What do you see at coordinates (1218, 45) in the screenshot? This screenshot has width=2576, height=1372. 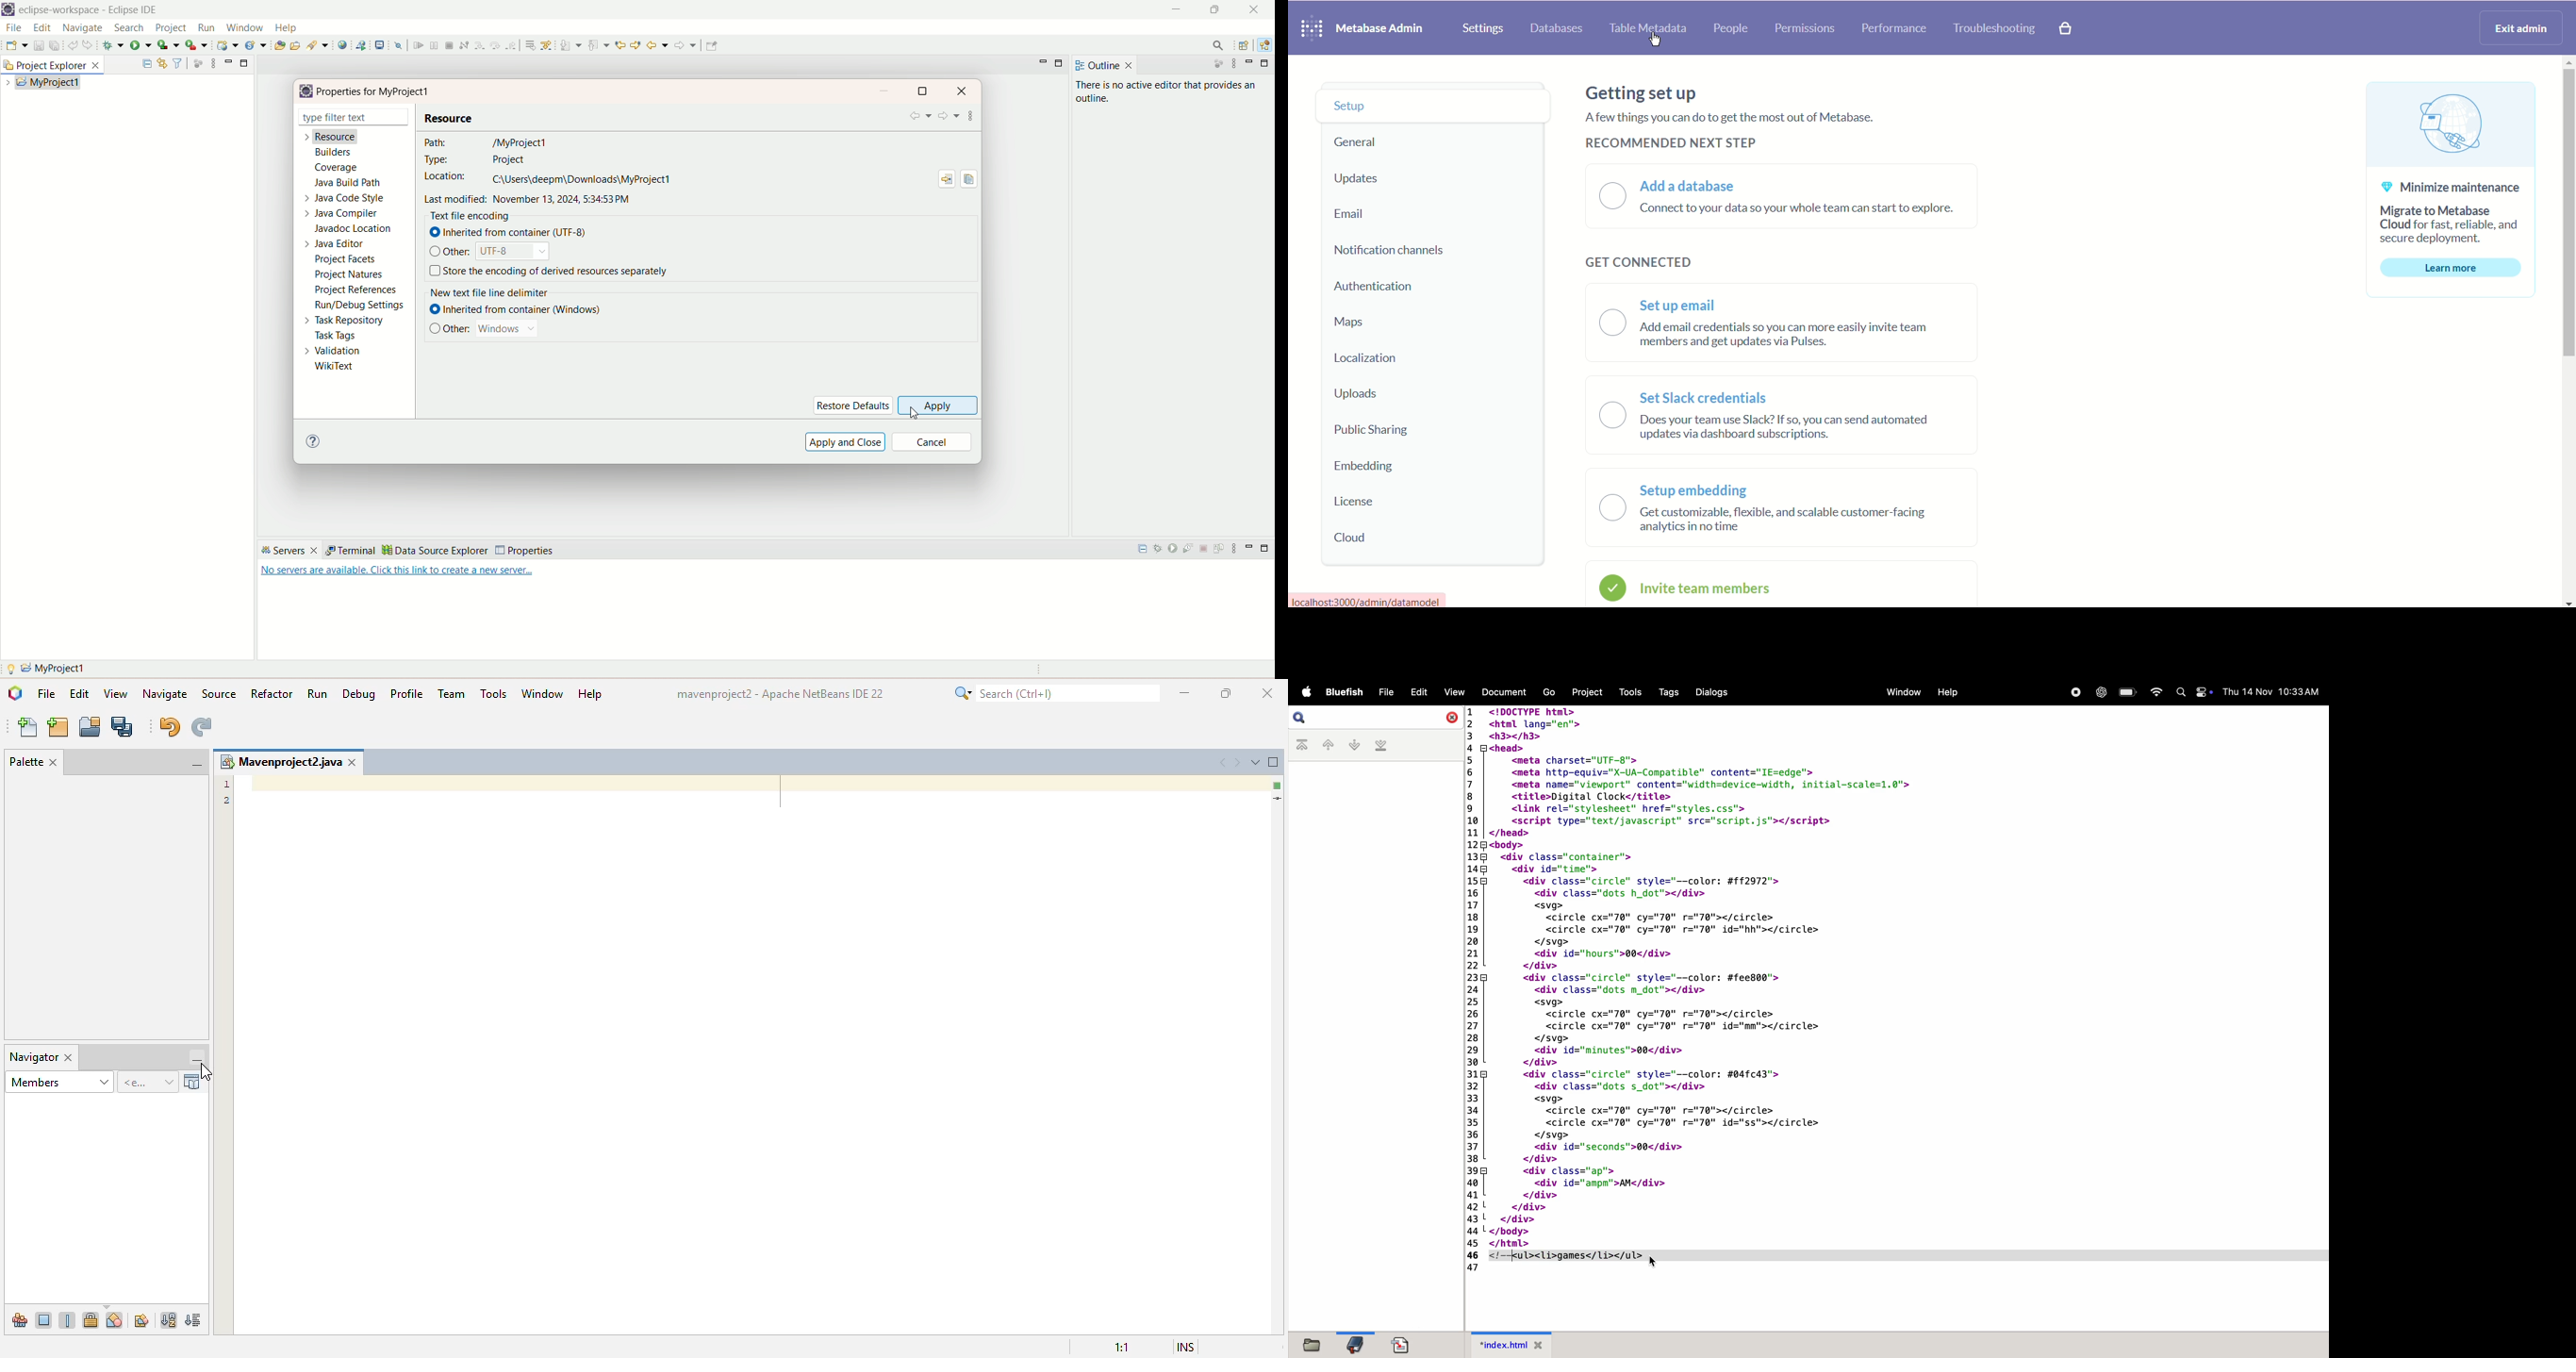 I see `search` at bounding box center [1218, 45].